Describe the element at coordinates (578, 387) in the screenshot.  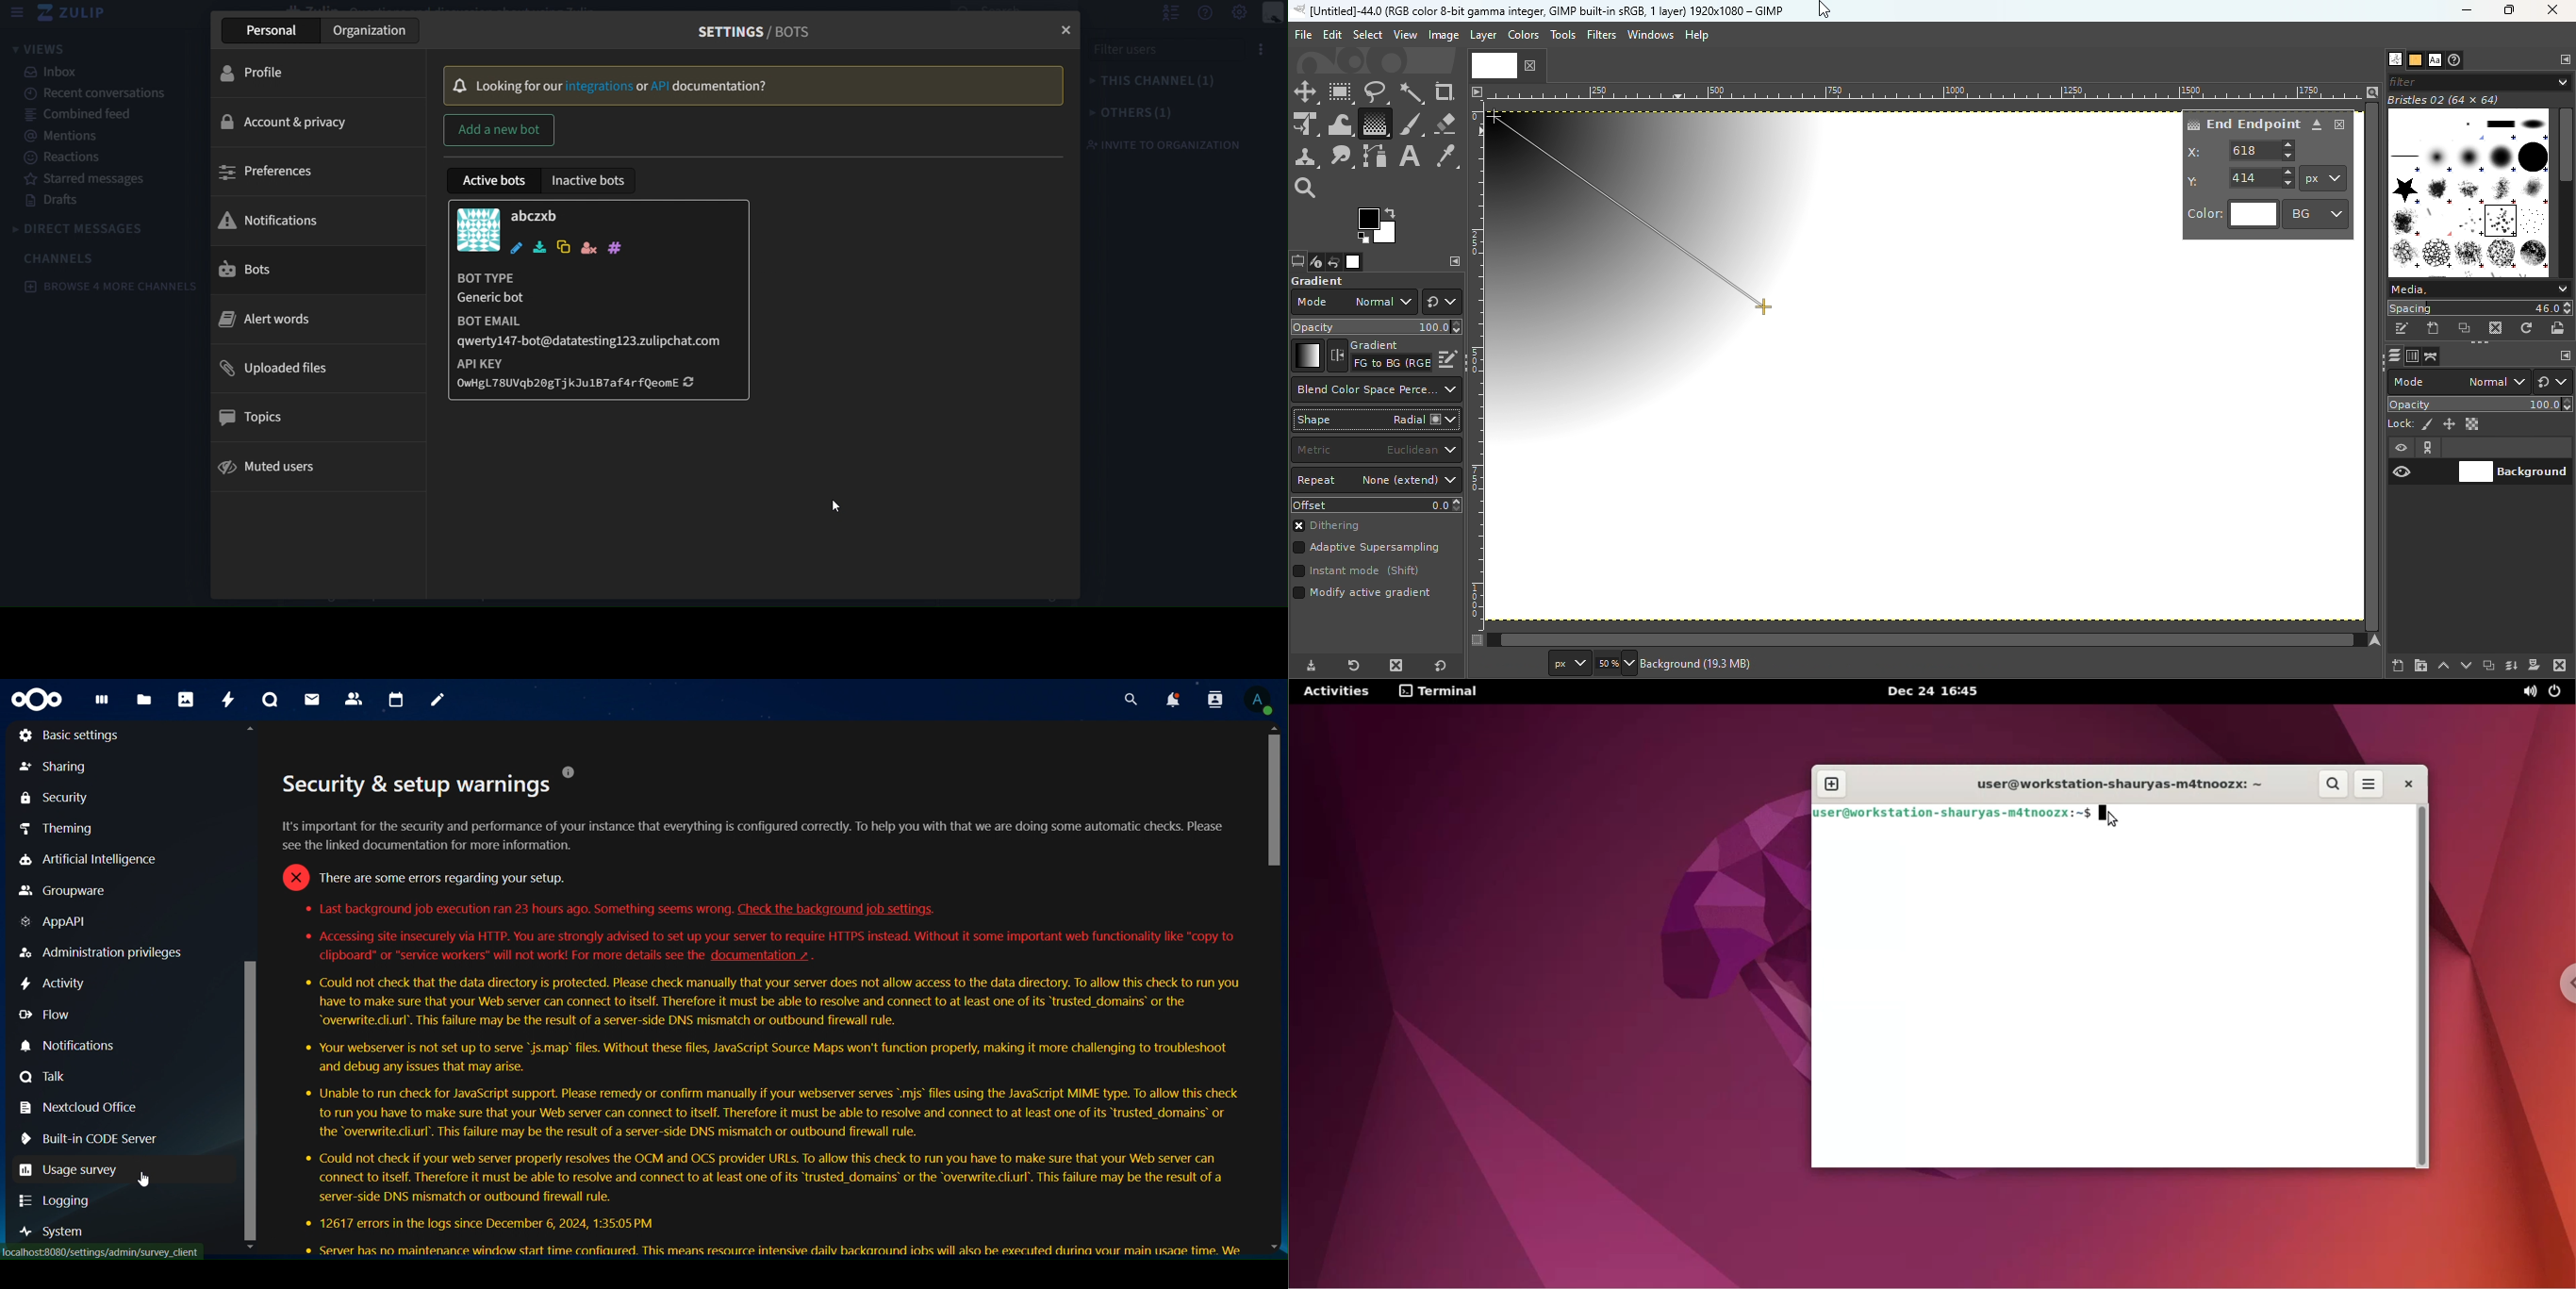
I see `OwHgL78UVqb20TjkJu1b7af4rfQeomE` at that location.